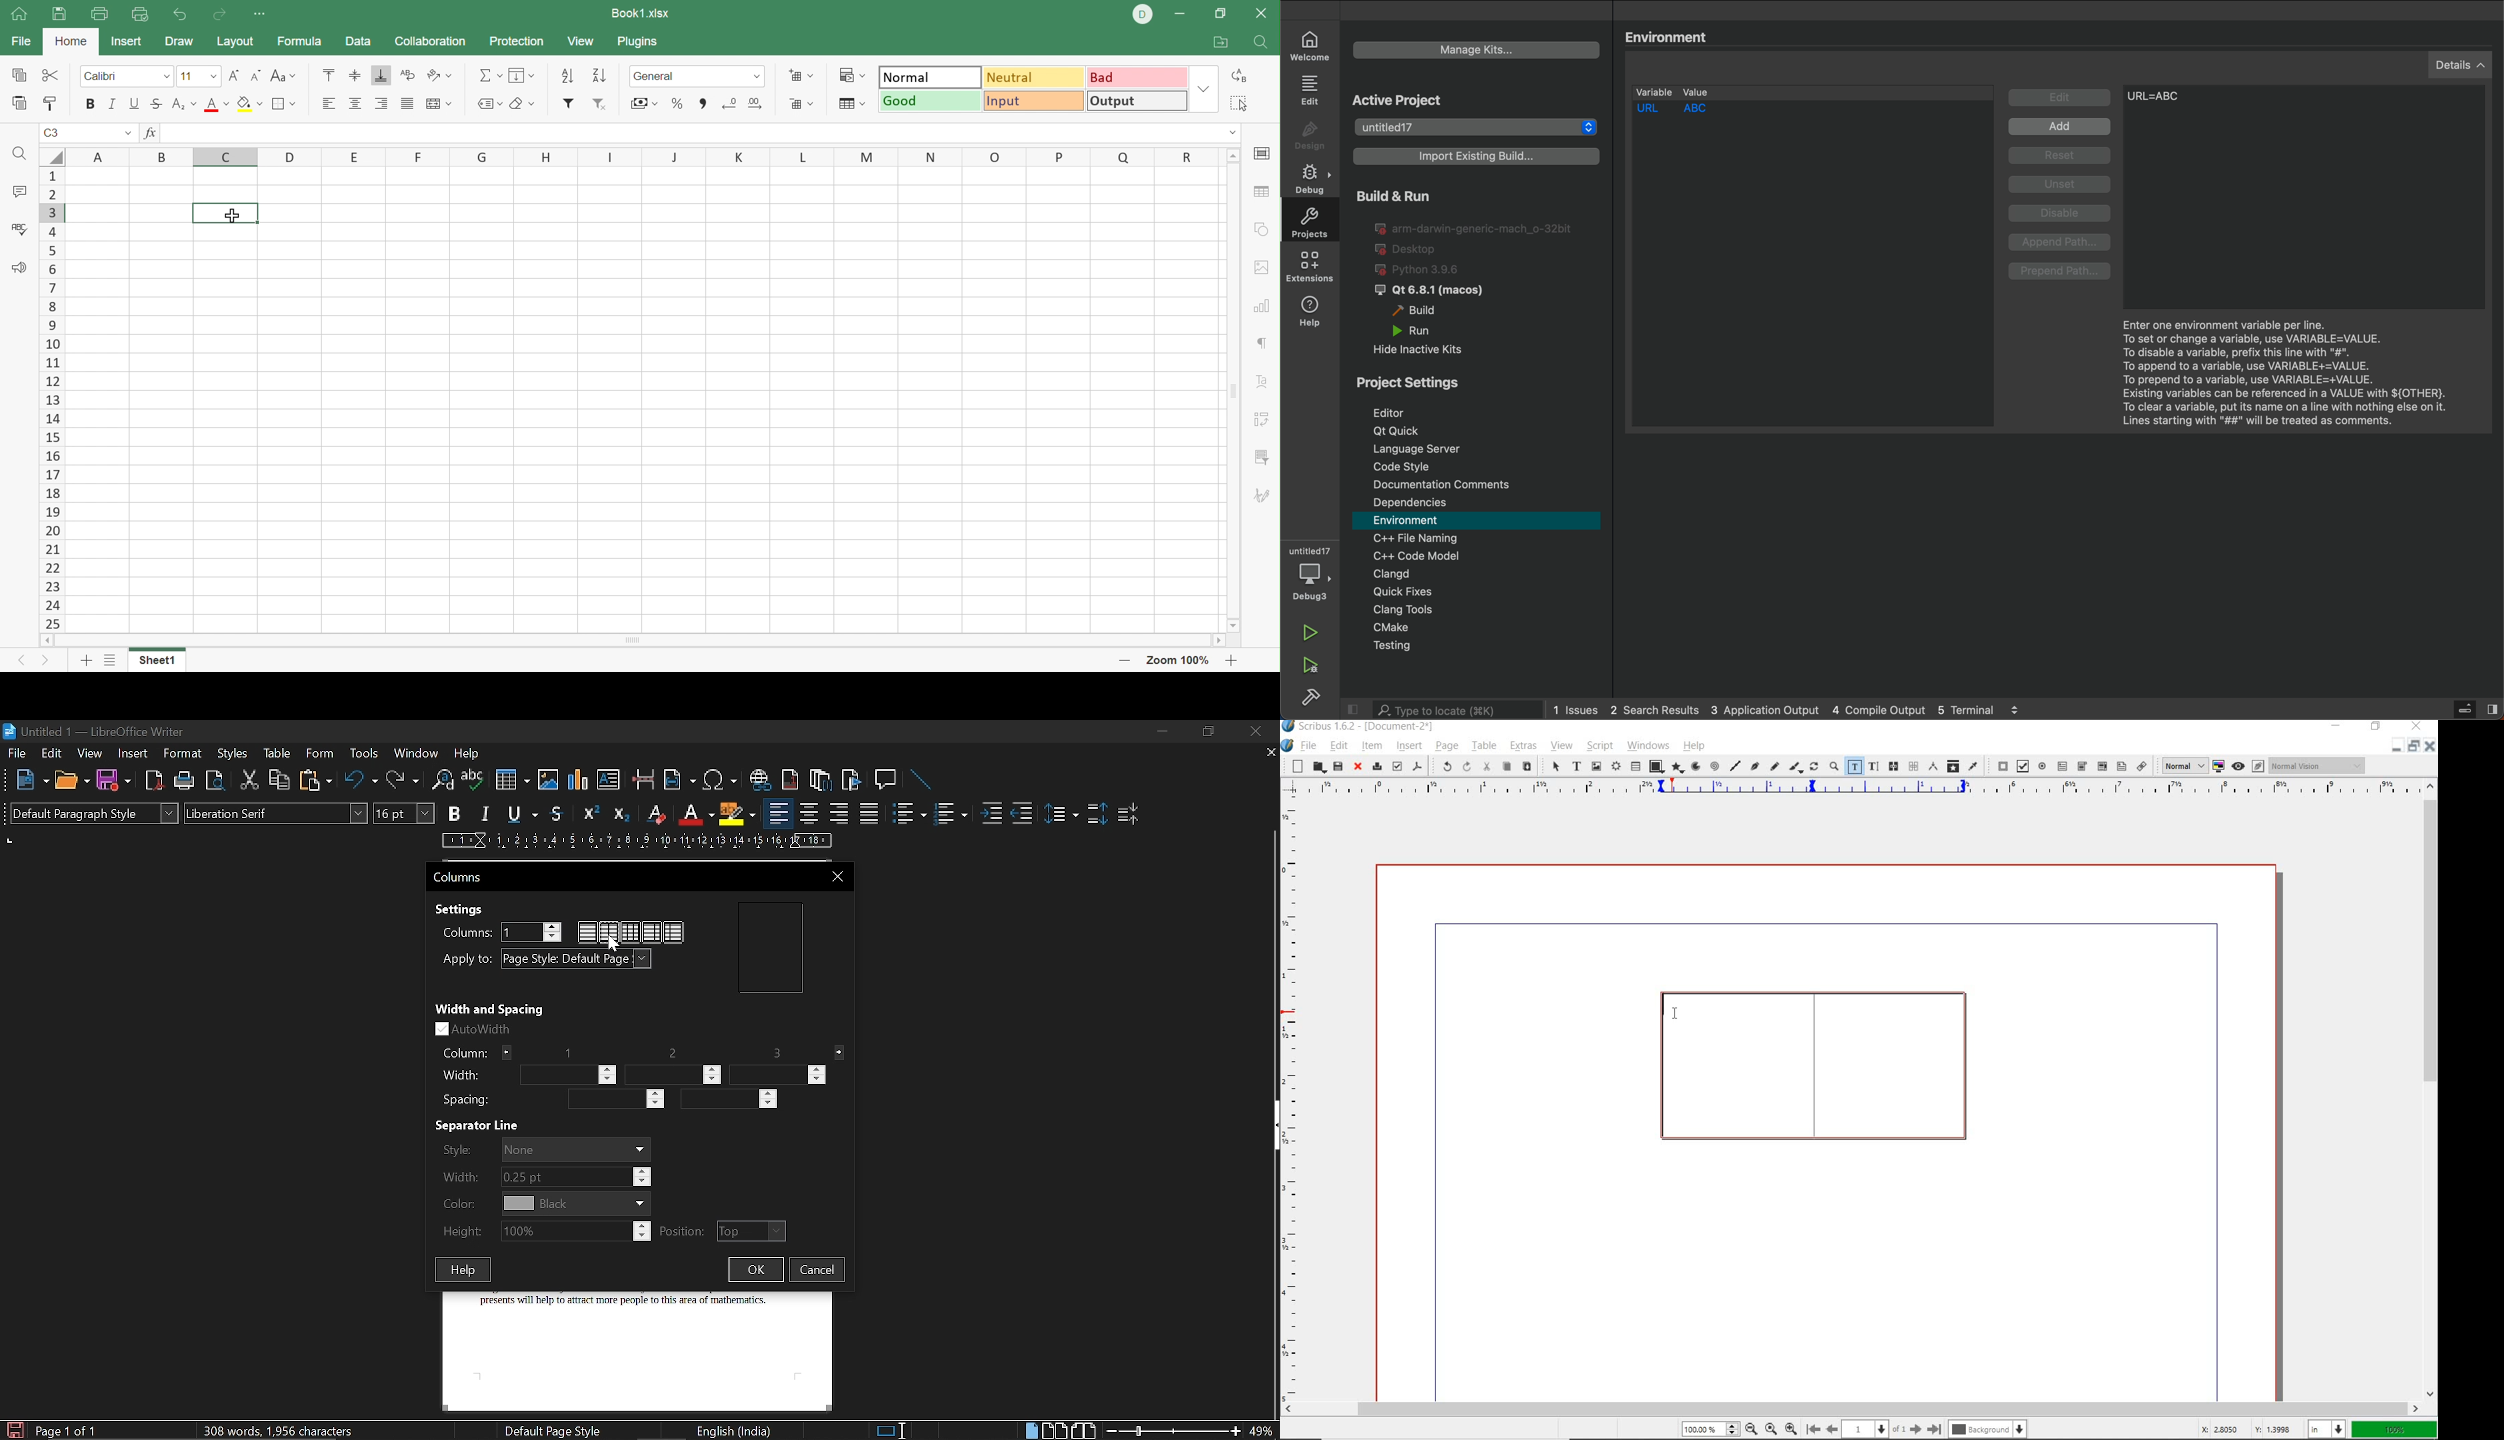 The height and width of the screenshot is (1456, 2520). I want to click on Spell Checking, so click(21, 232).